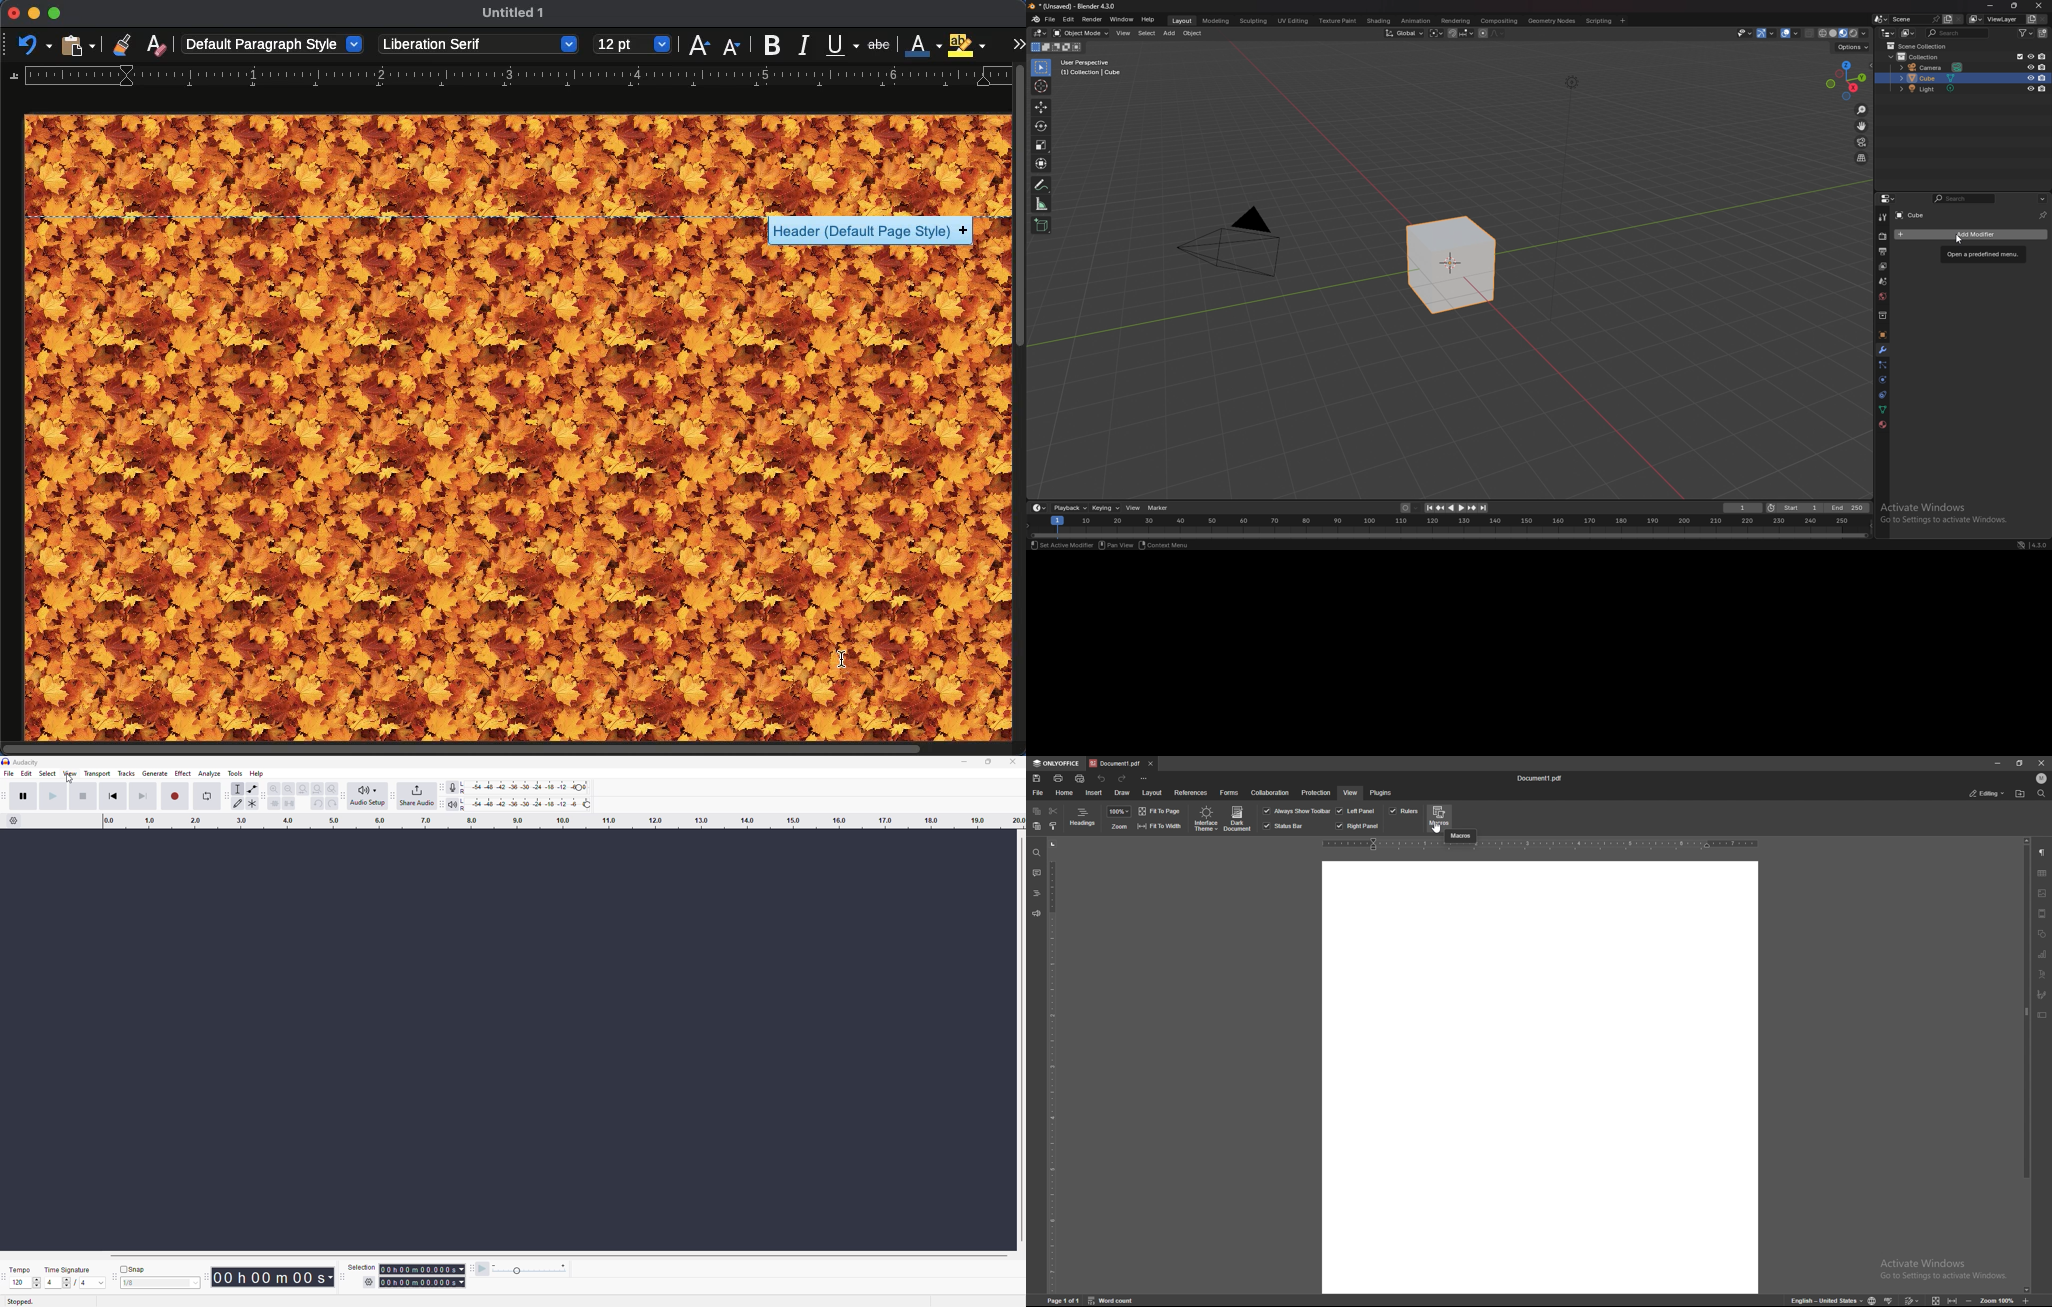 The height and width of the screenshot is (1316, 2072). What do you see at coordinates (1913, 1300) in the screenshot?
I see `track changes` at bounding box center [1913, 1300].